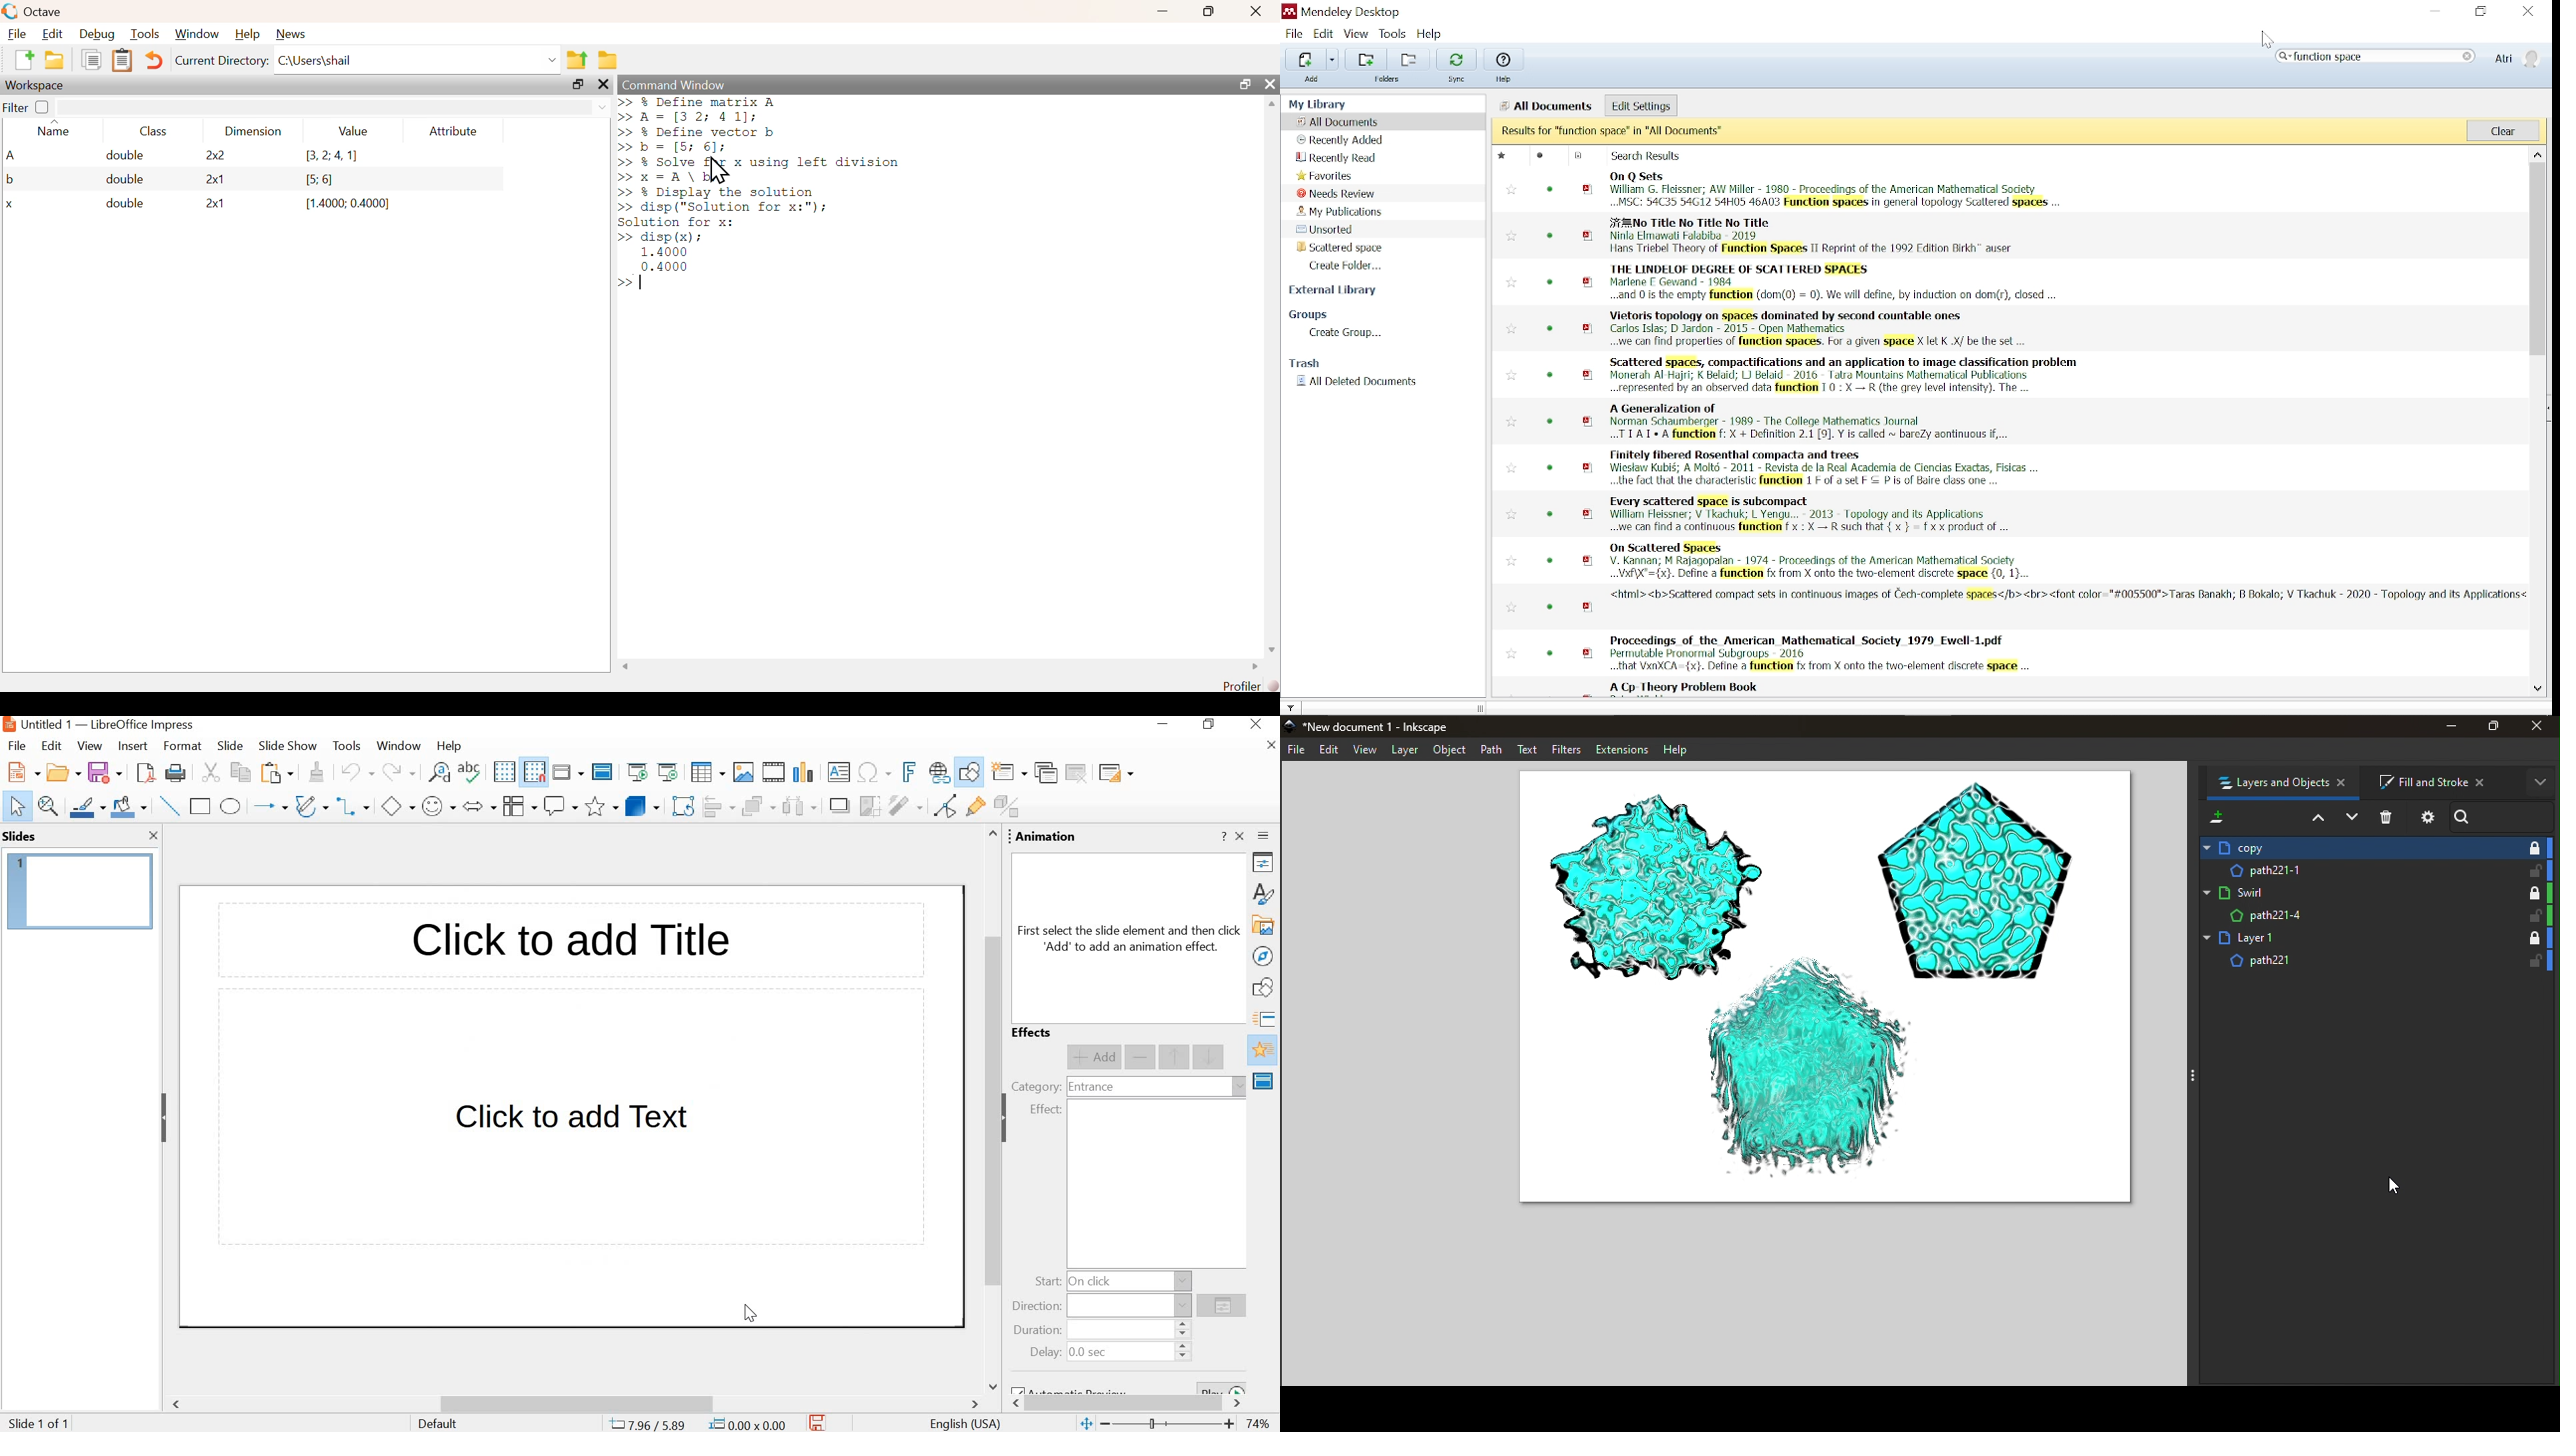 This screenshot has width=2576, height=1456. Describe the element at coordinates (1664, 155) in the screenshot. I see `Search results` at that location.